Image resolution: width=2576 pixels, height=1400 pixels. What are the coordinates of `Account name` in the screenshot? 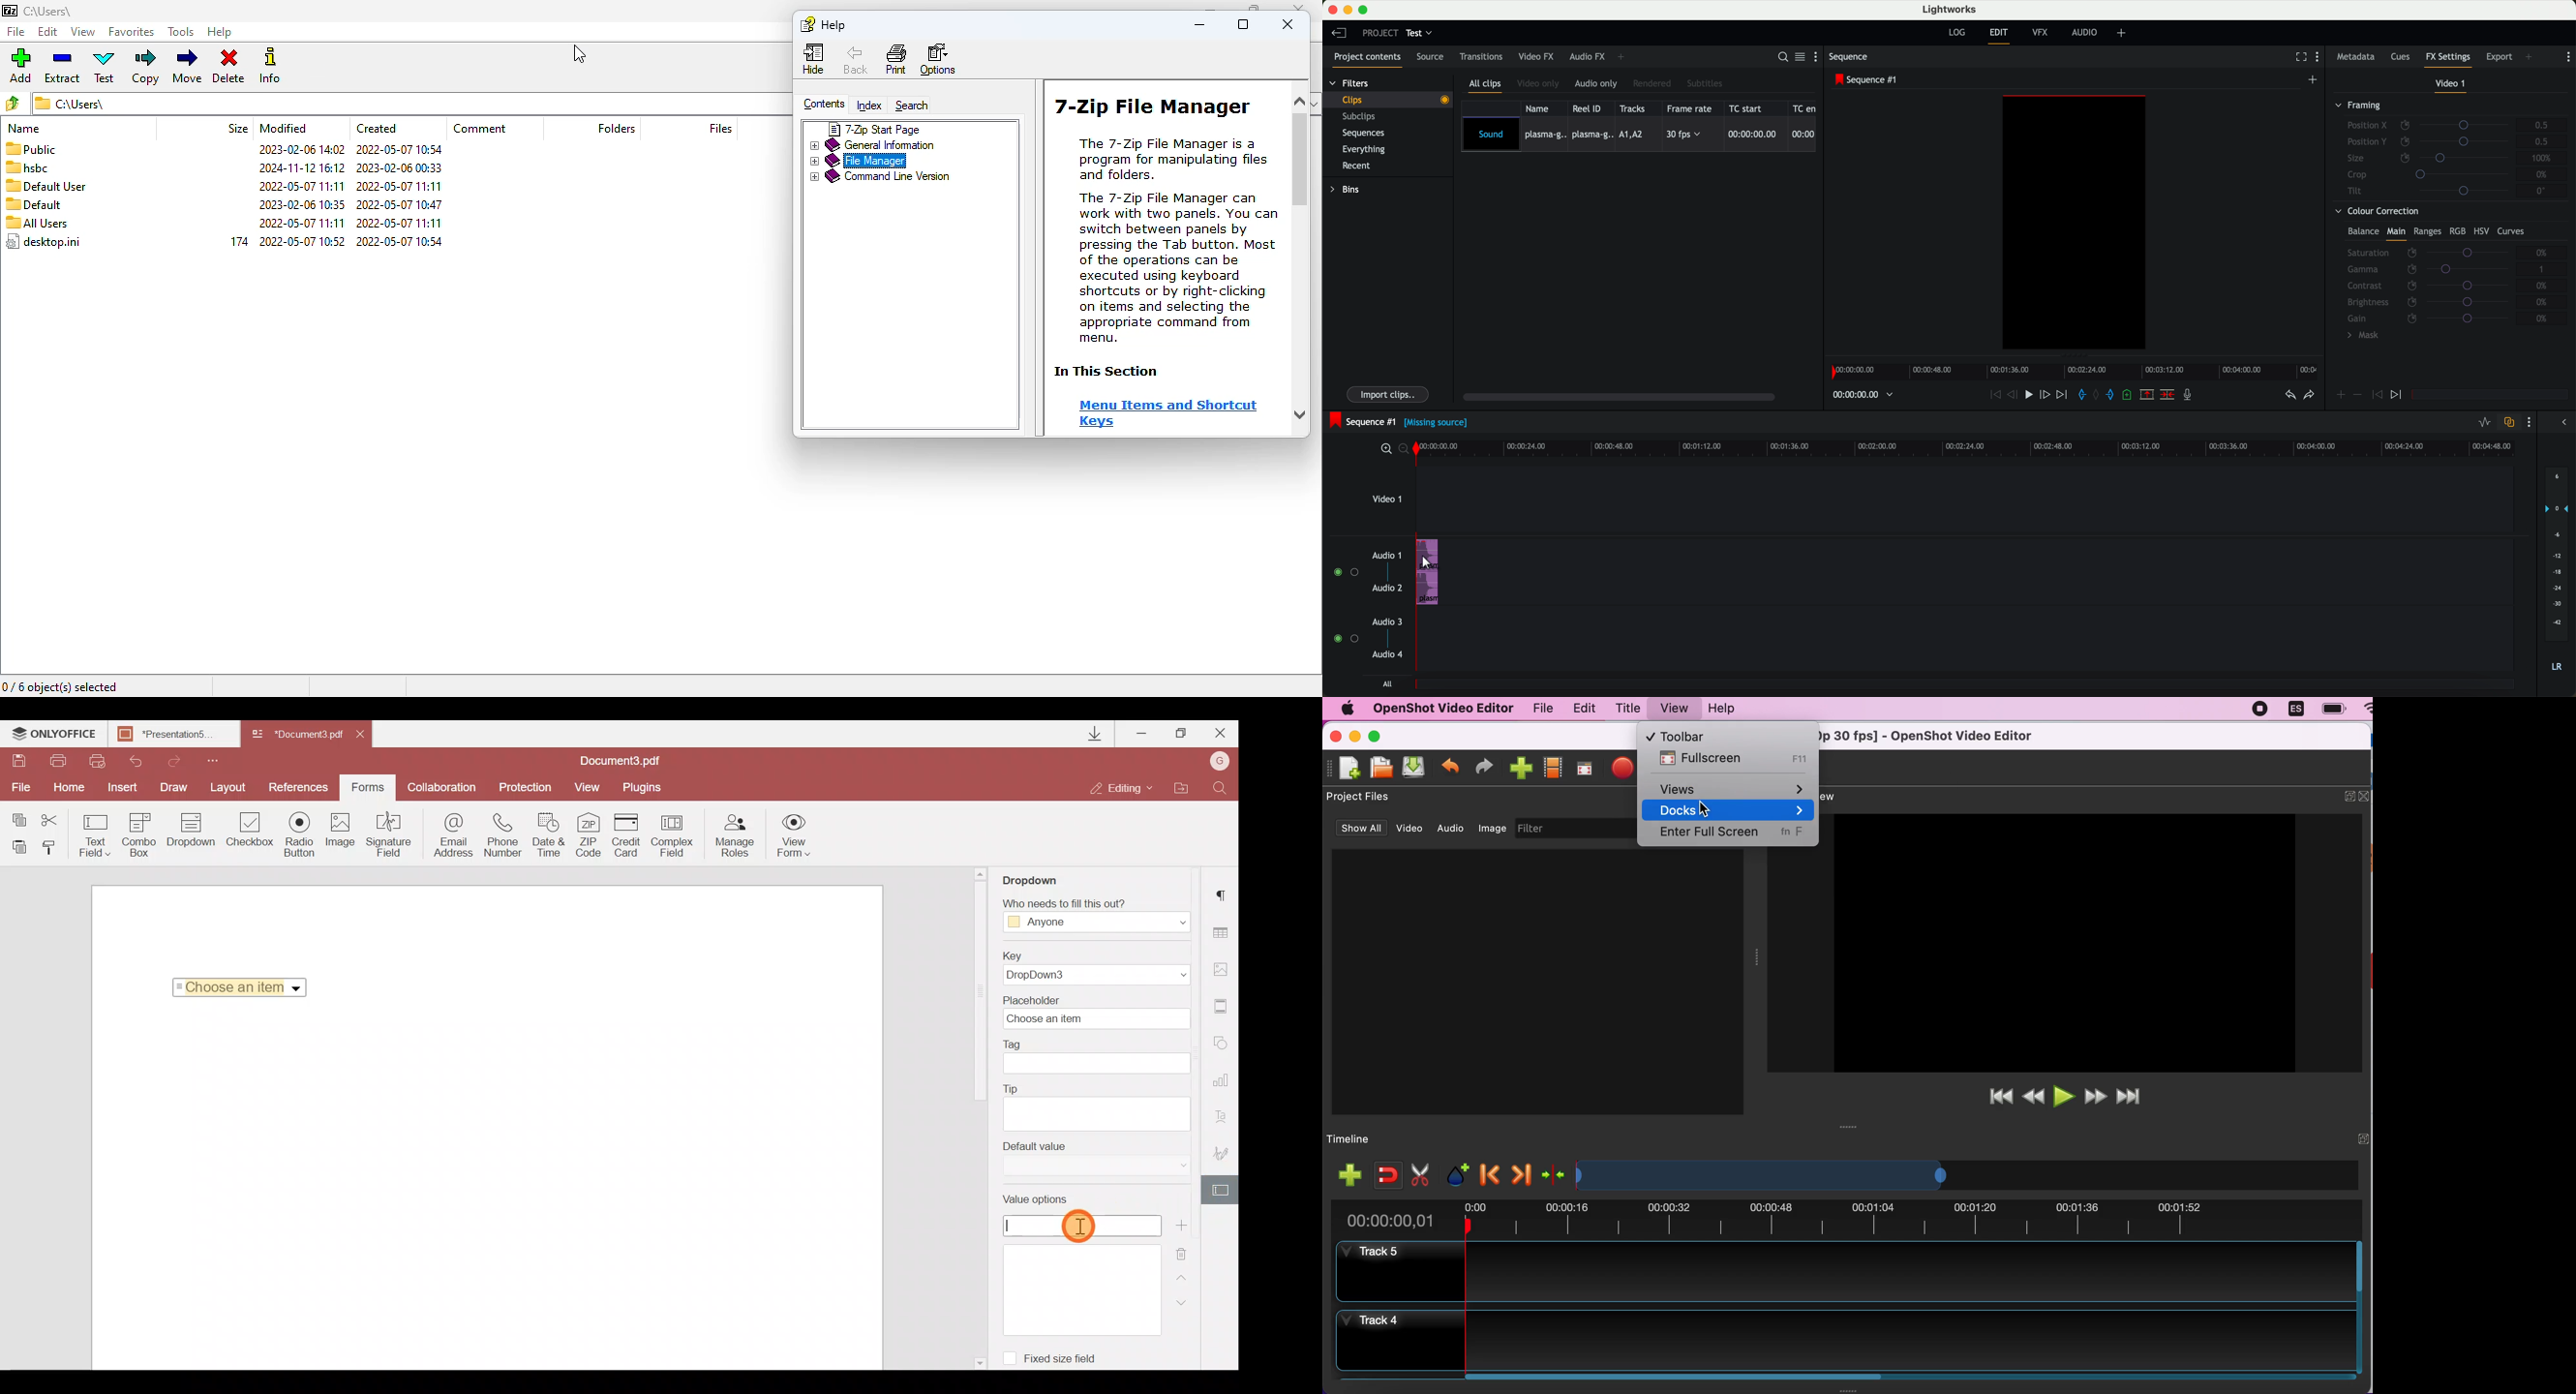 It's located at (1220, 760).